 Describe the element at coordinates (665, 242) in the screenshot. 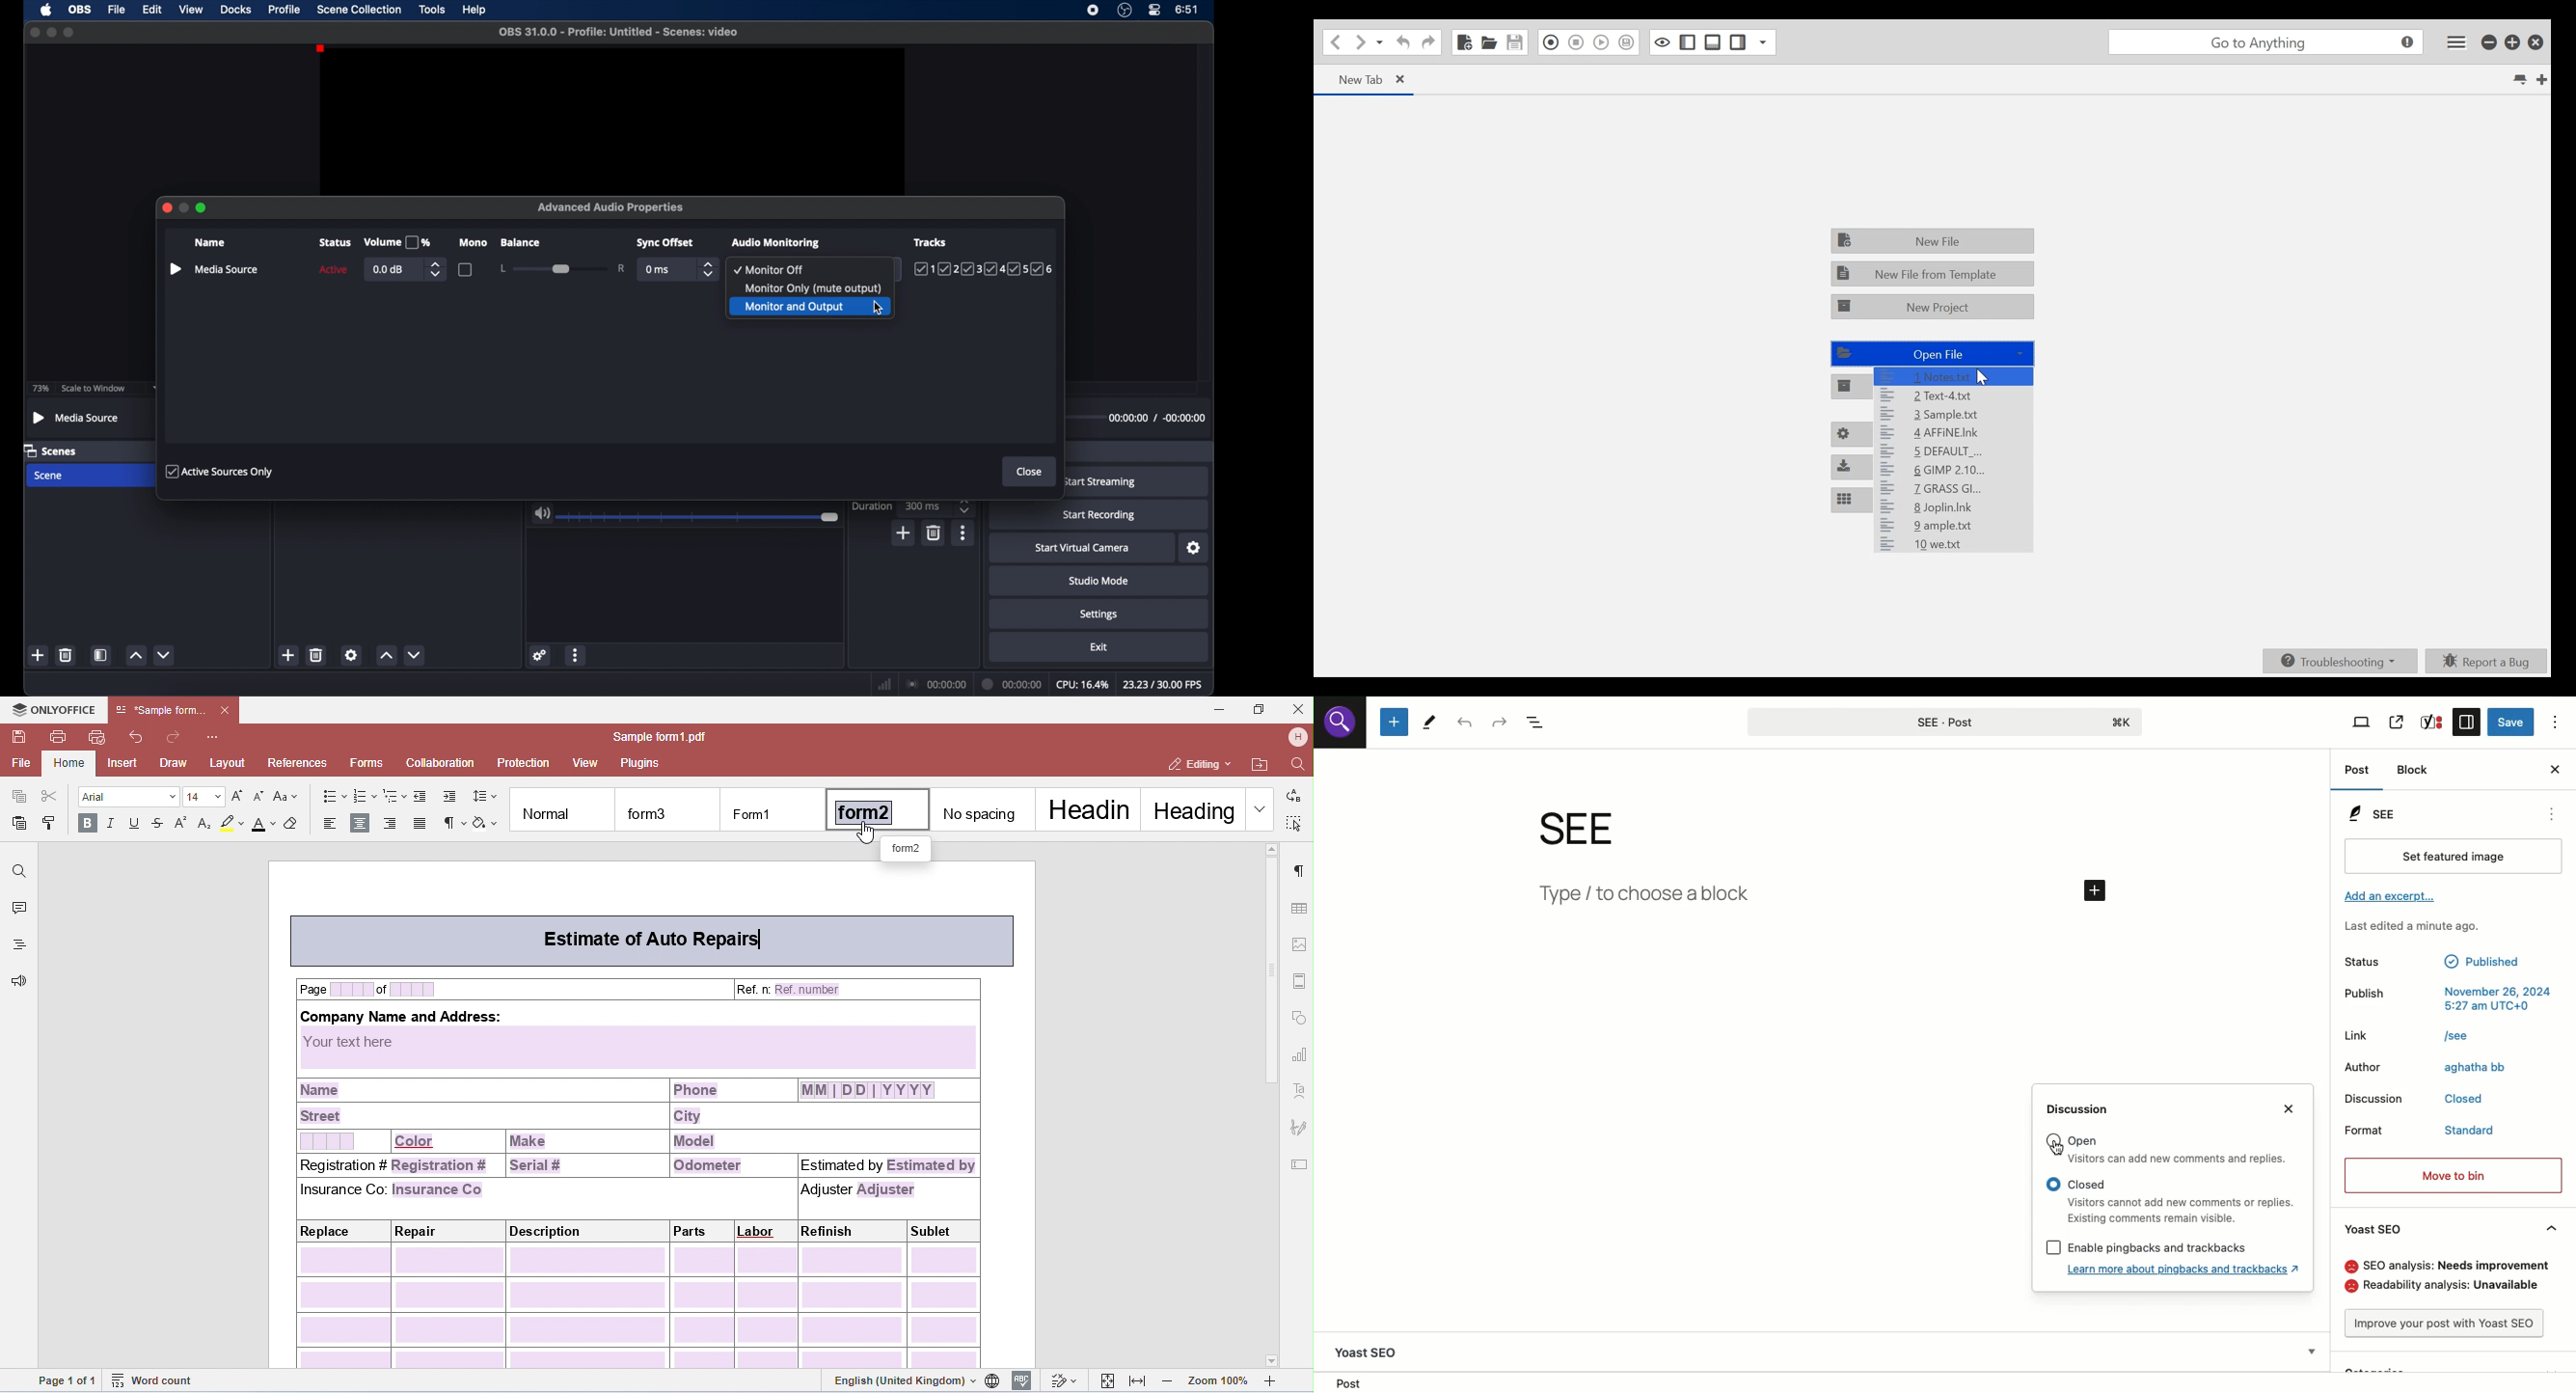

I see `syncoffset` at that location.